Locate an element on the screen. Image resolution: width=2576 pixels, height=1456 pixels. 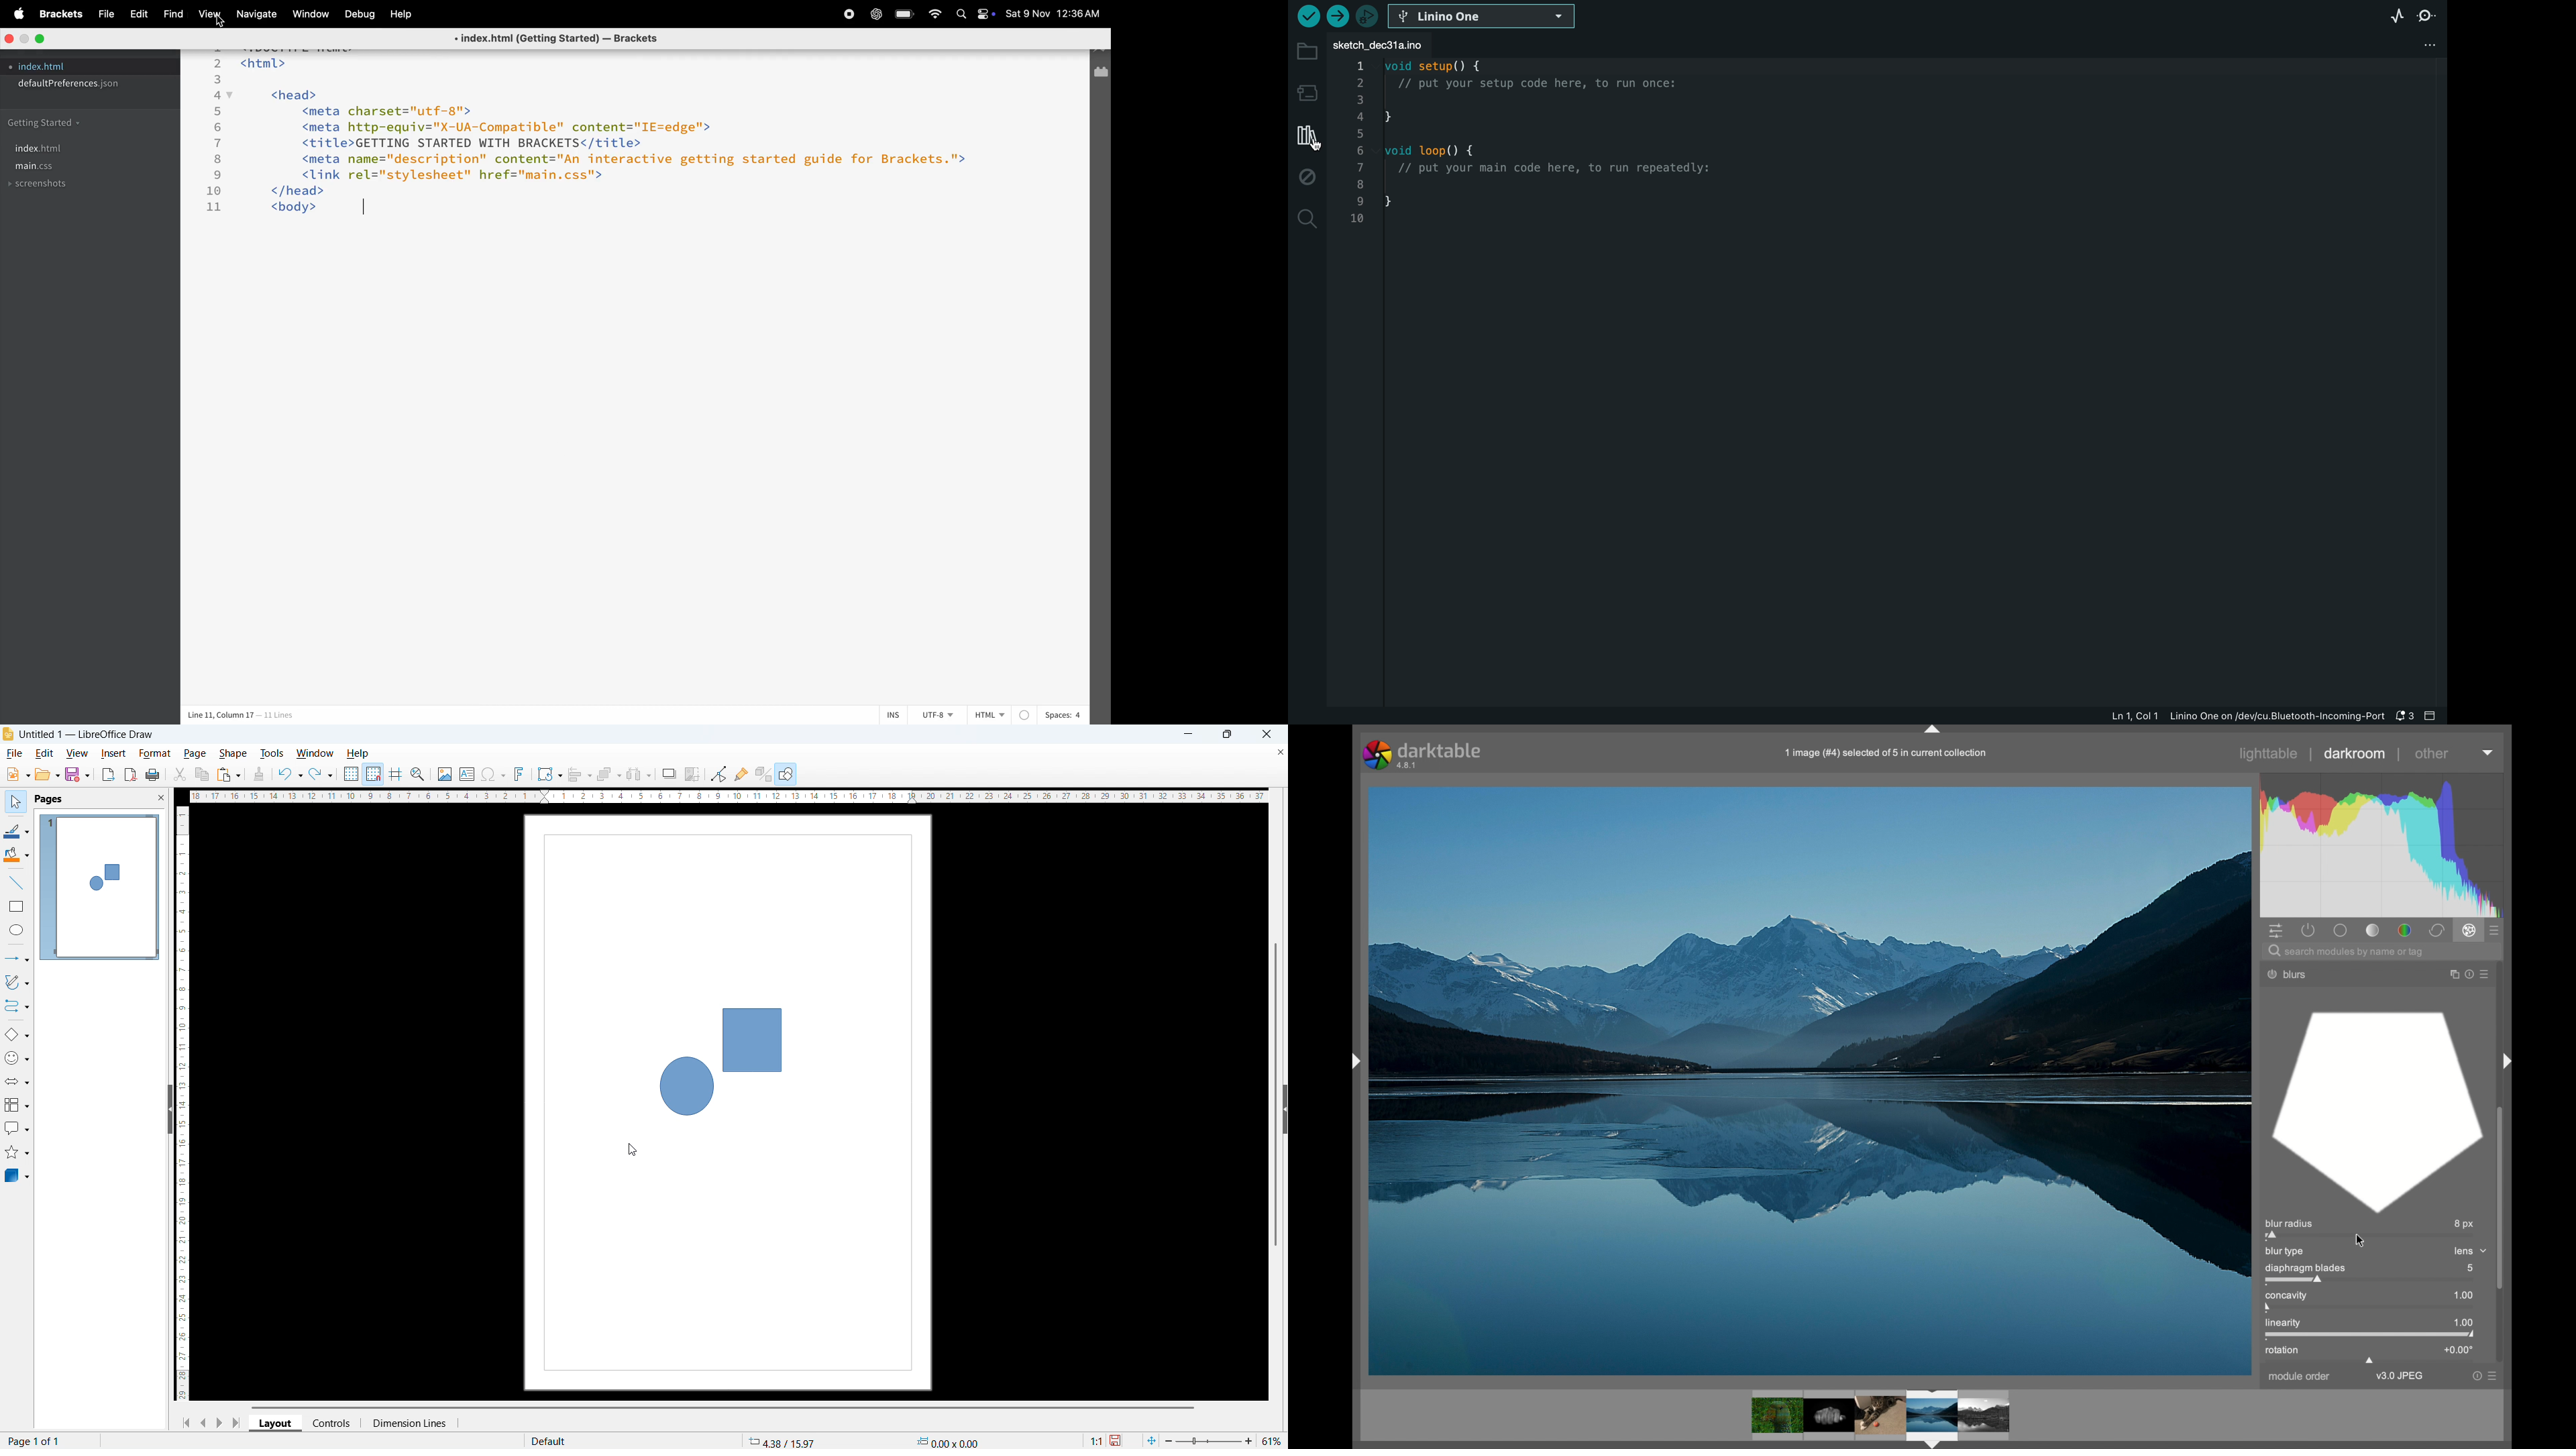
maximize is located at coordinates (1229, 735).